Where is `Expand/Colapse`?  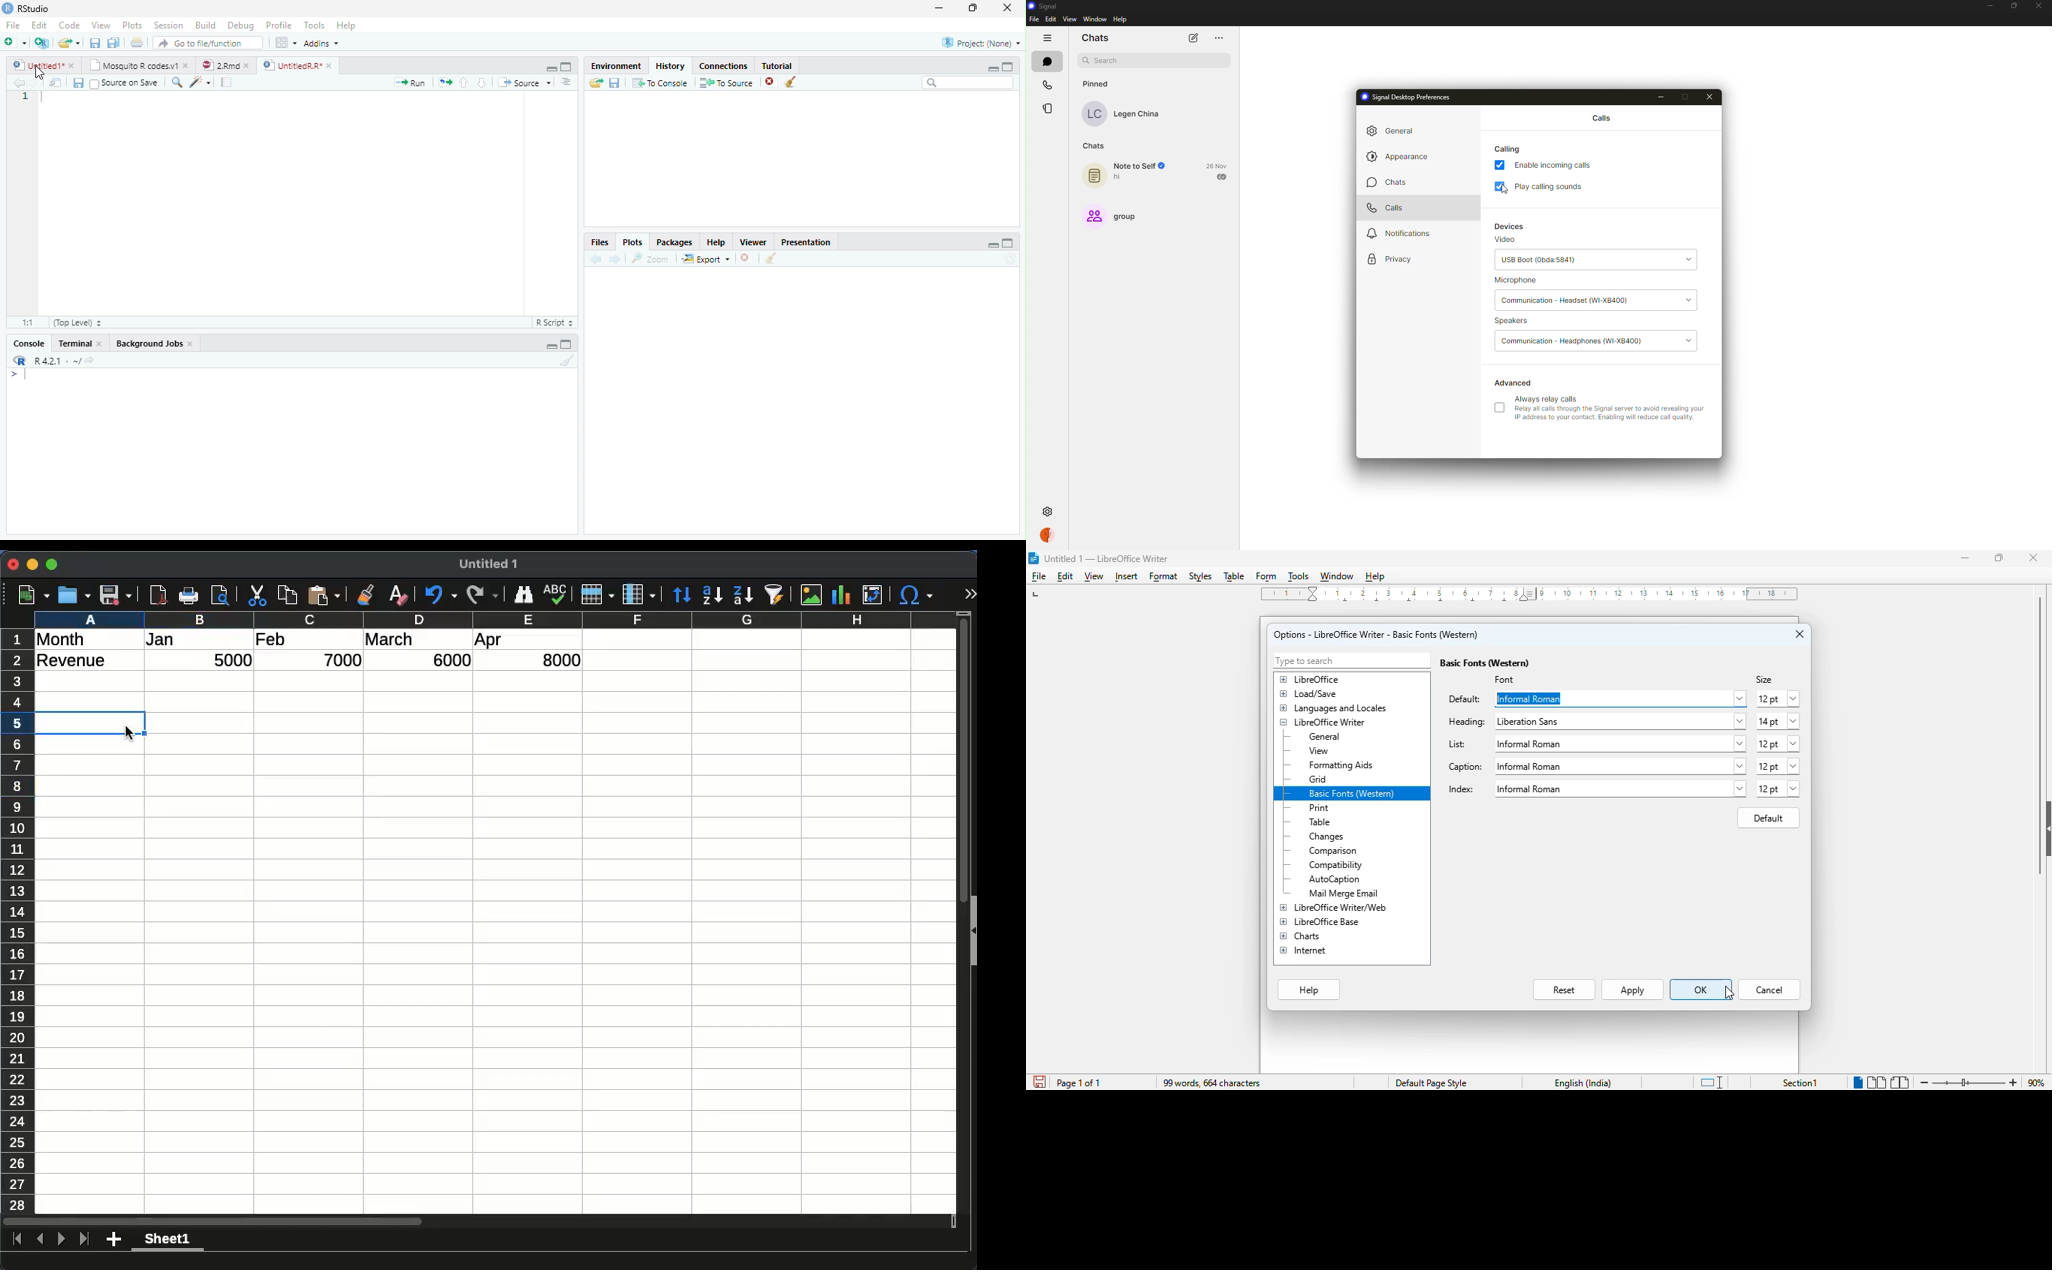 Expand/Colapse is located at coordinates (974, 930).